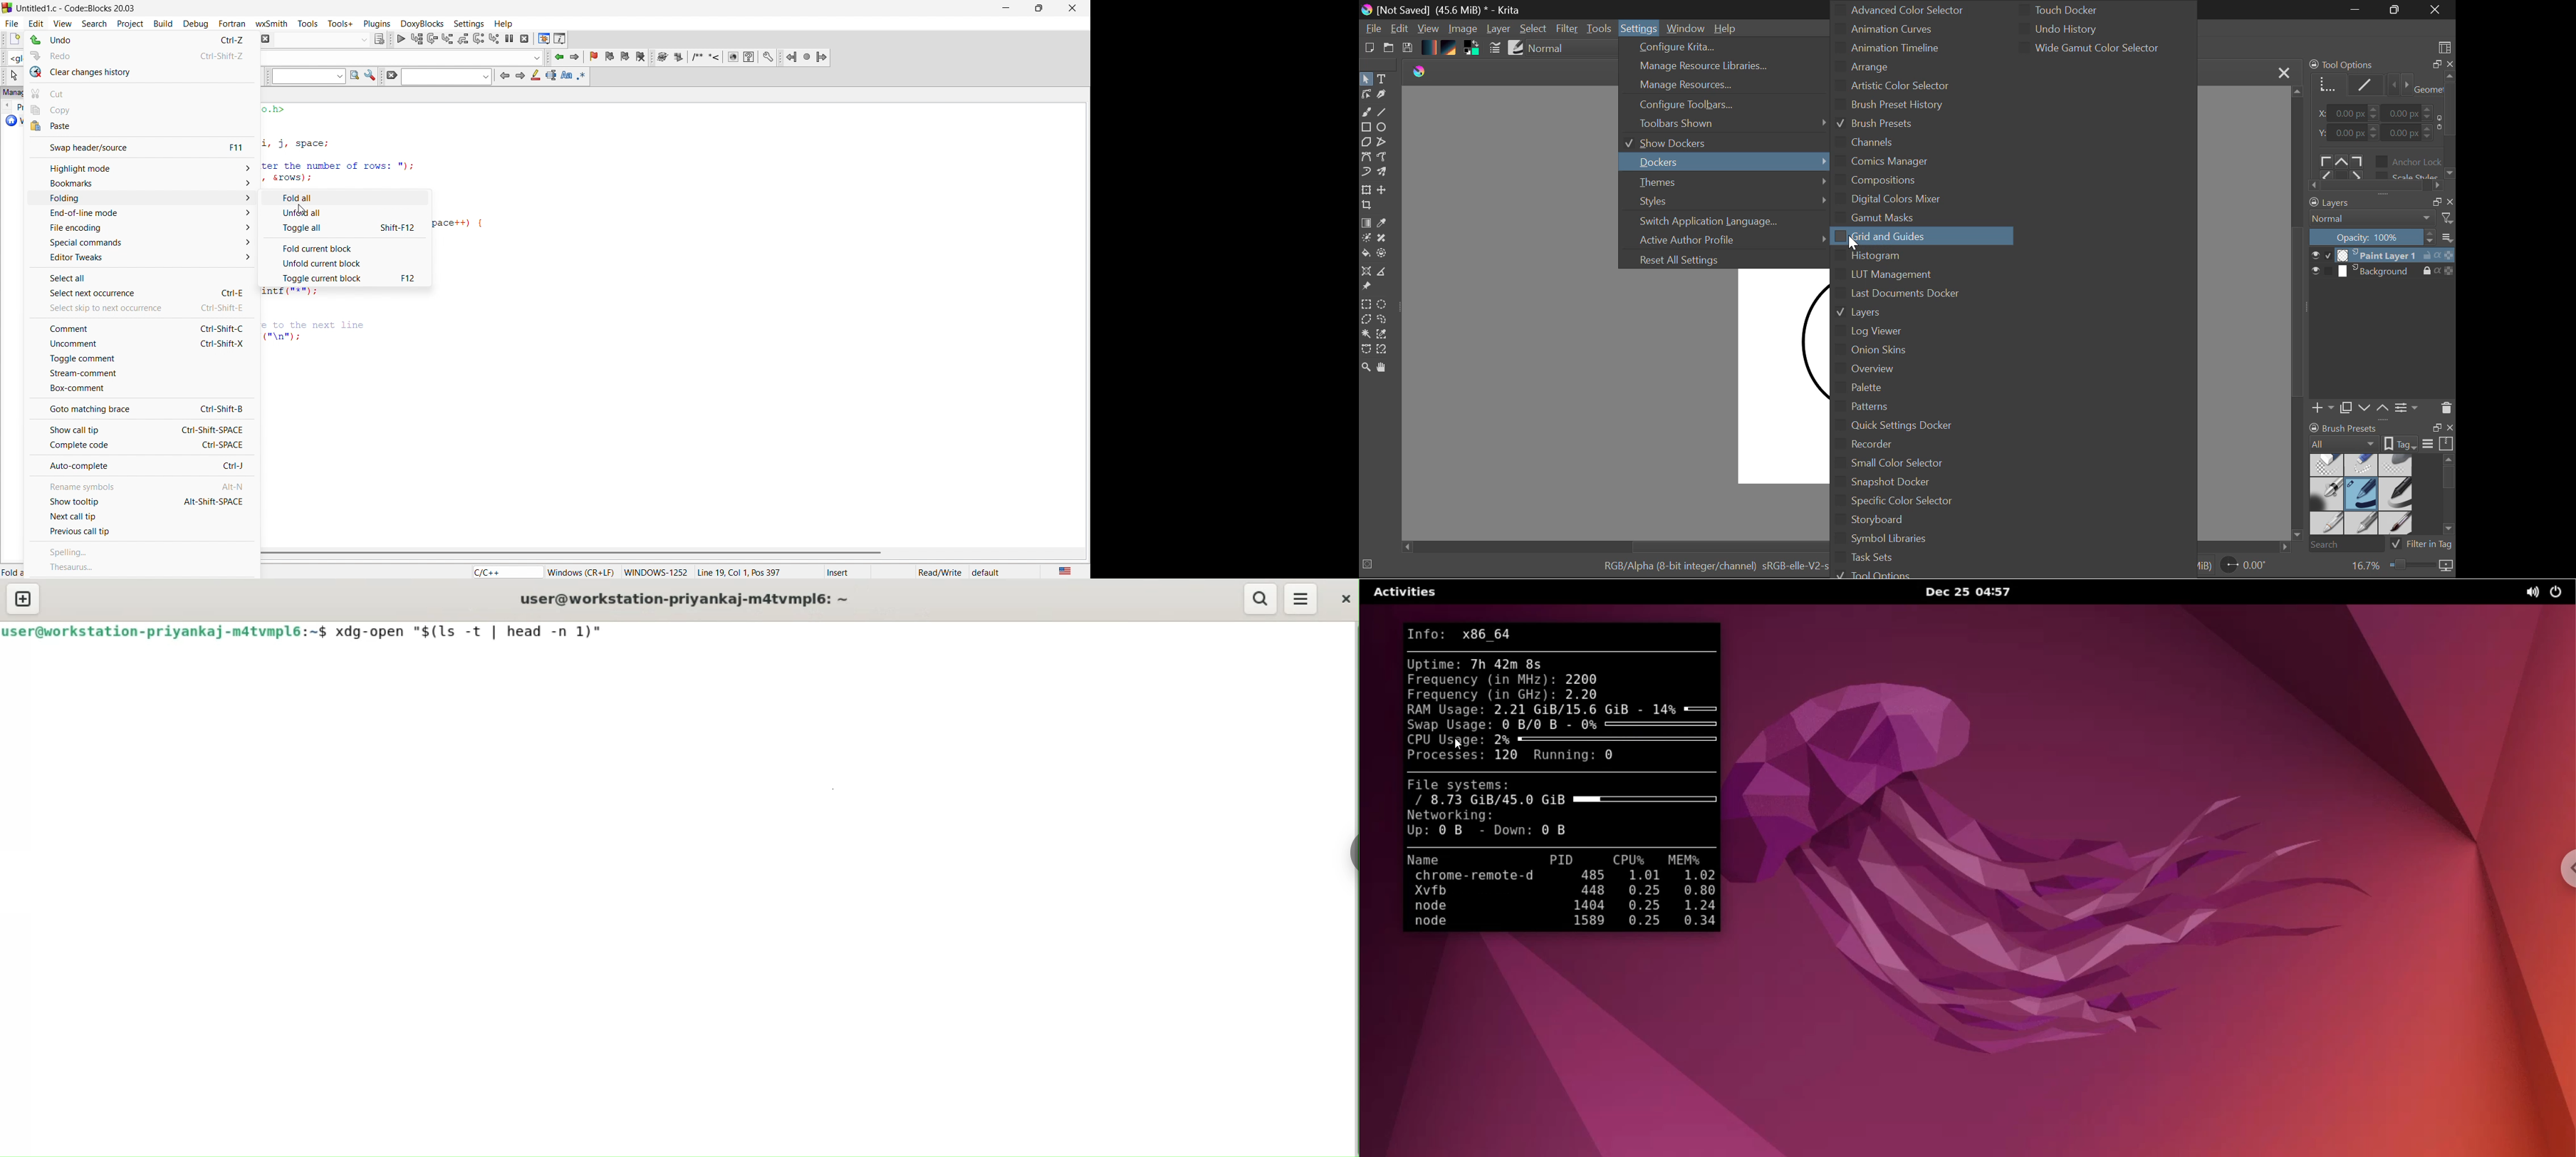  I want to click on rename symbols, so click(139, 484).